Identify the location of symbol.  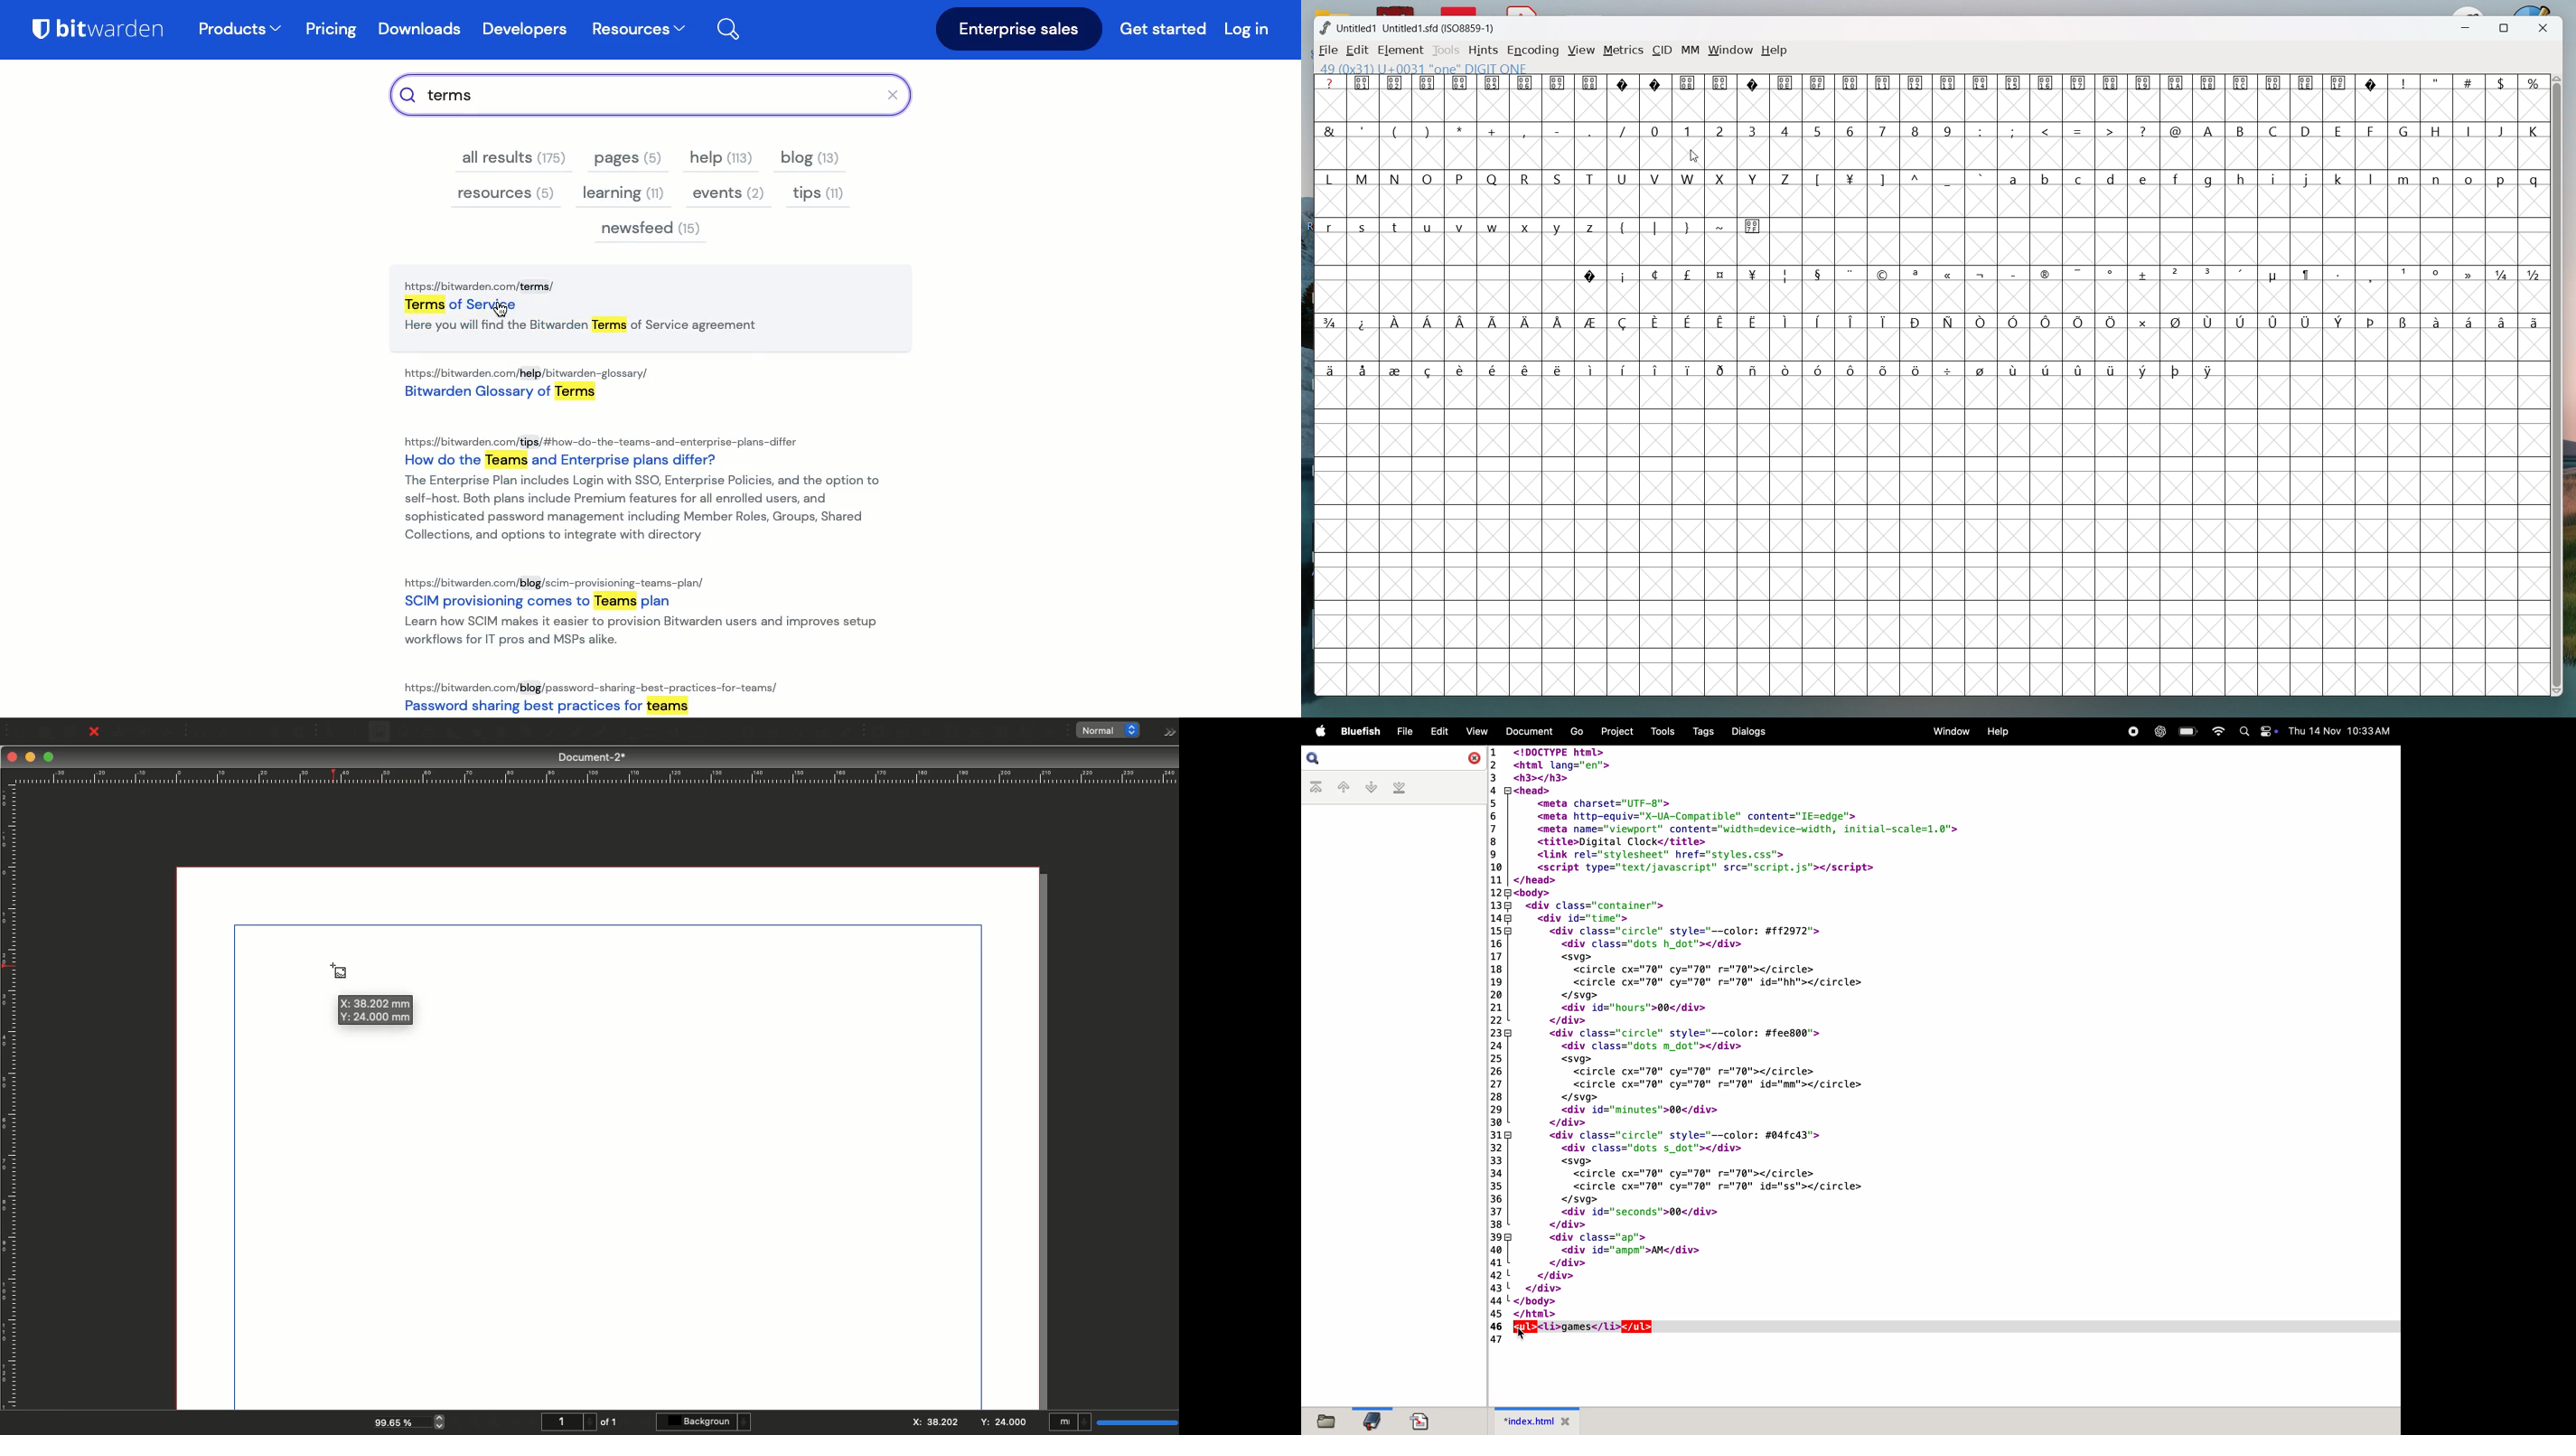
(2274, 274).